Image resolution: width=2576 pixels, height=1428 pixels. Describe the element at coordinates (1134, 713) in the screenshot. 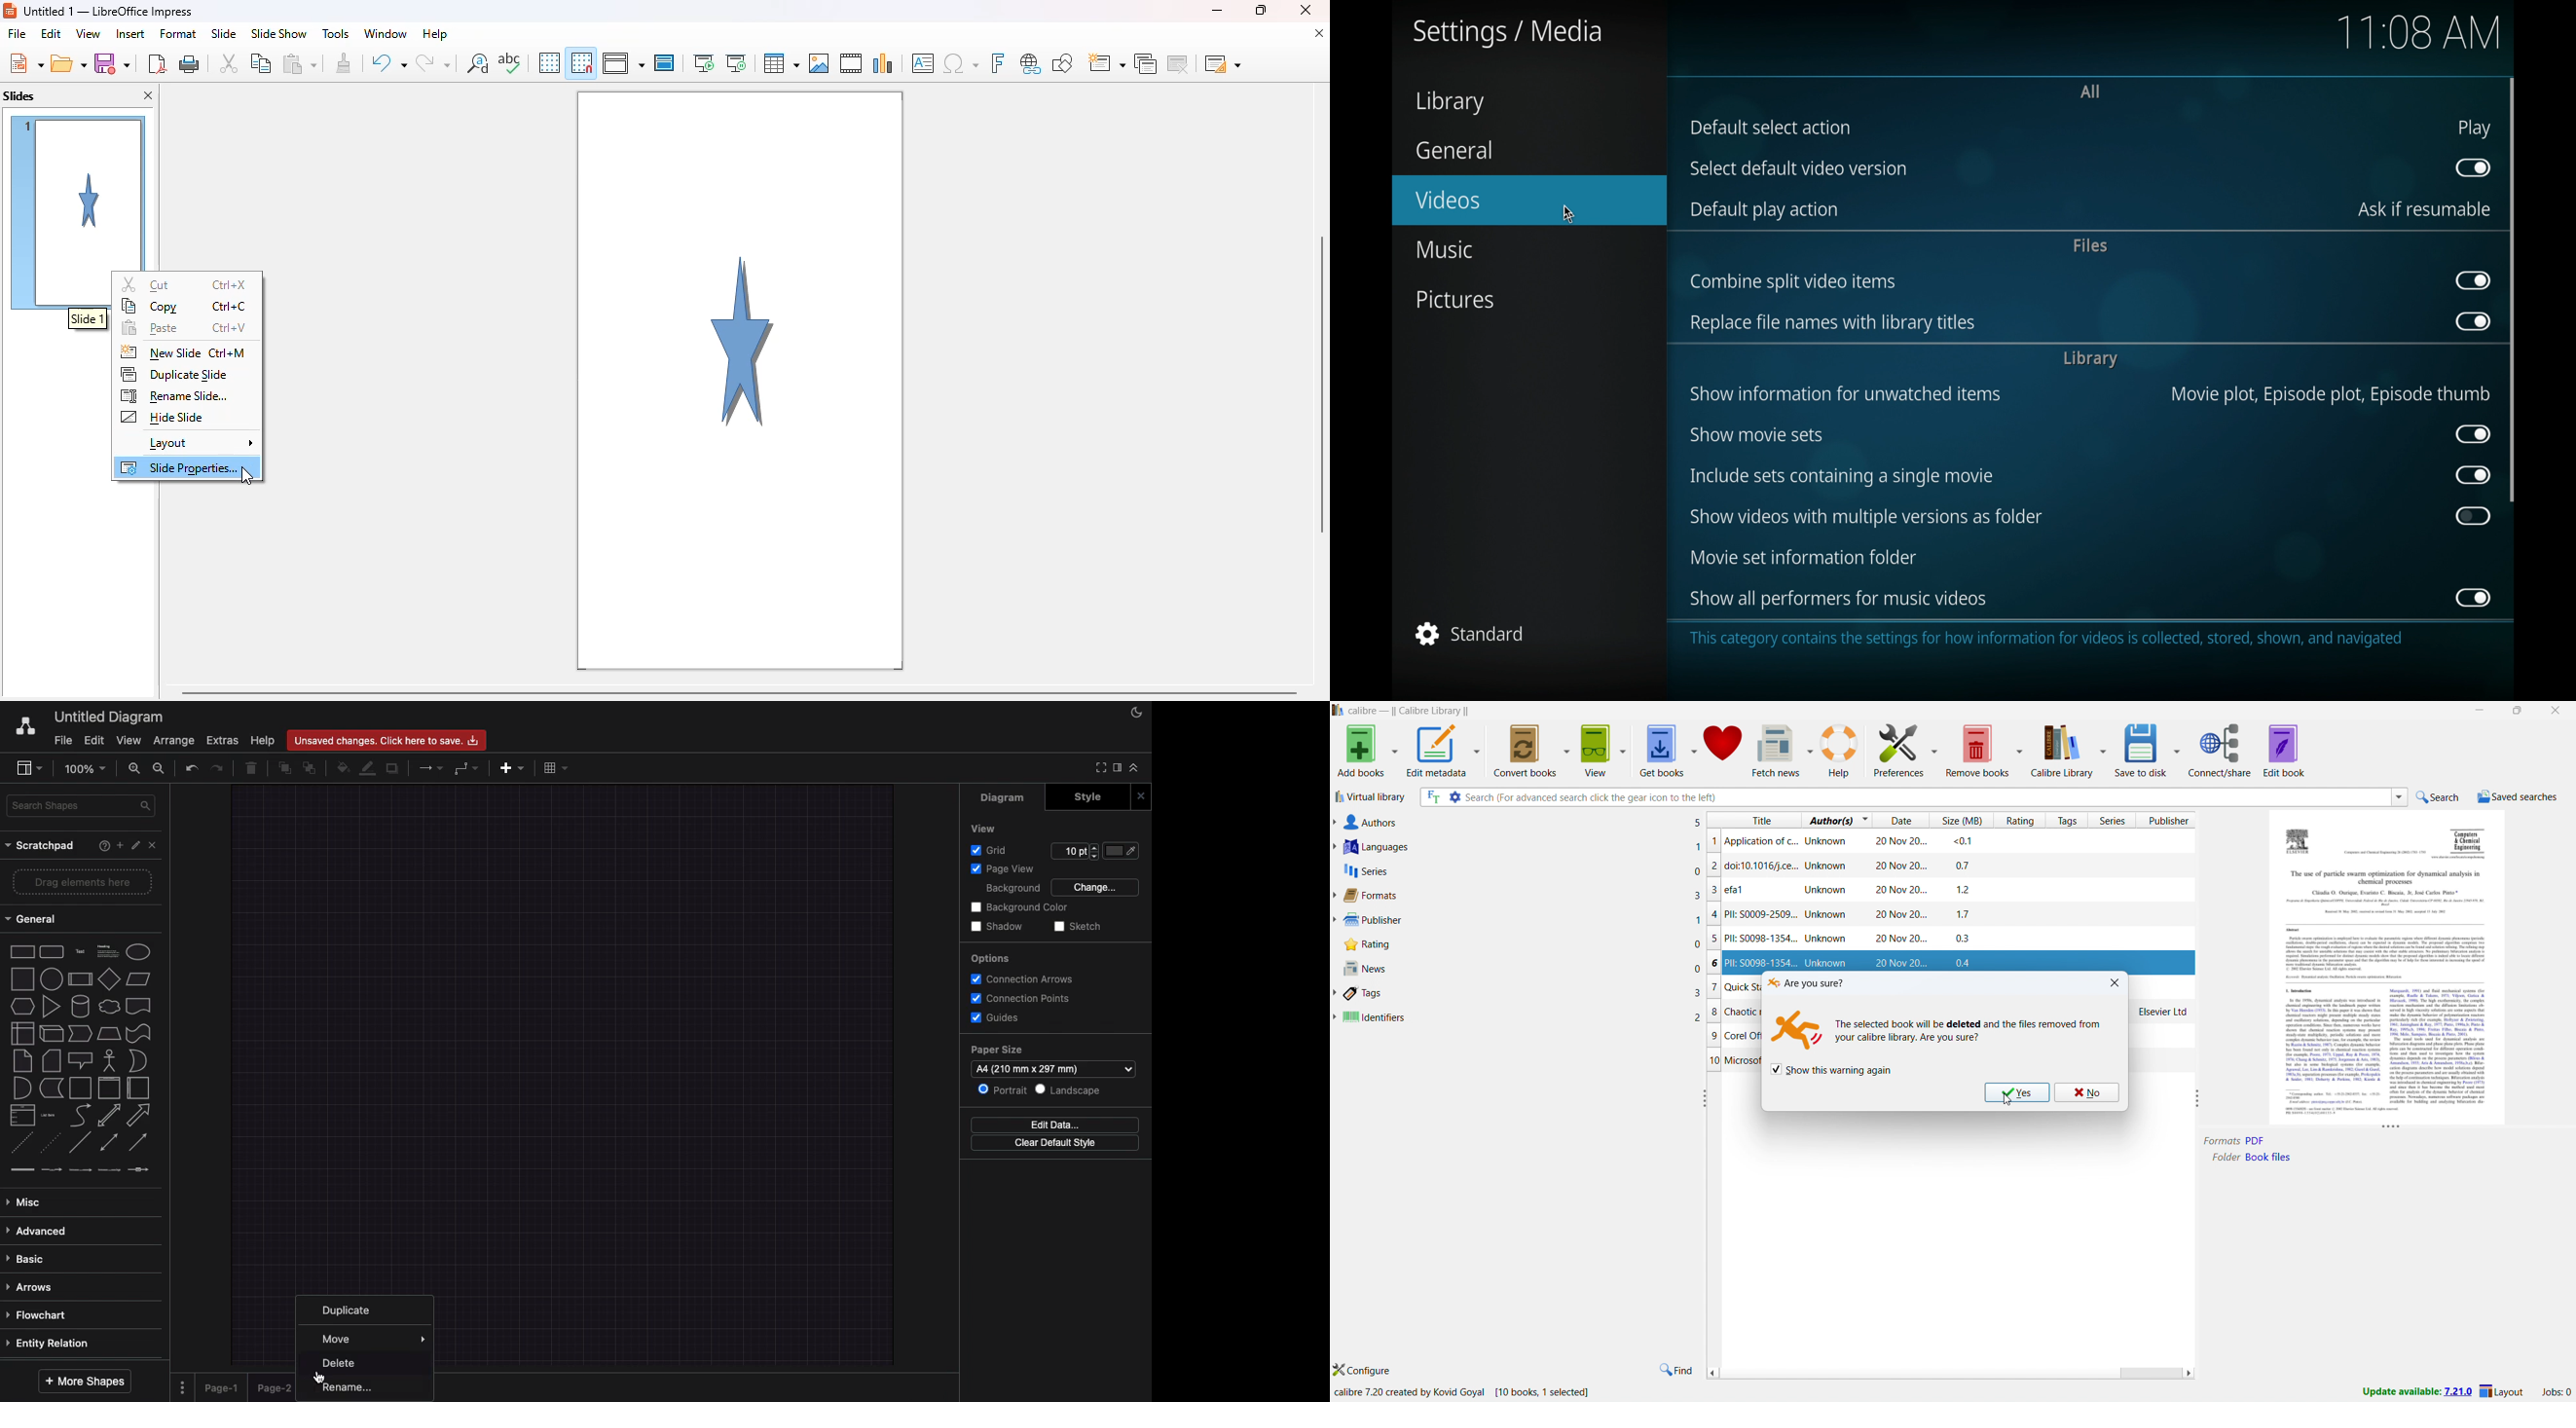

I see `Night mode` at that location.